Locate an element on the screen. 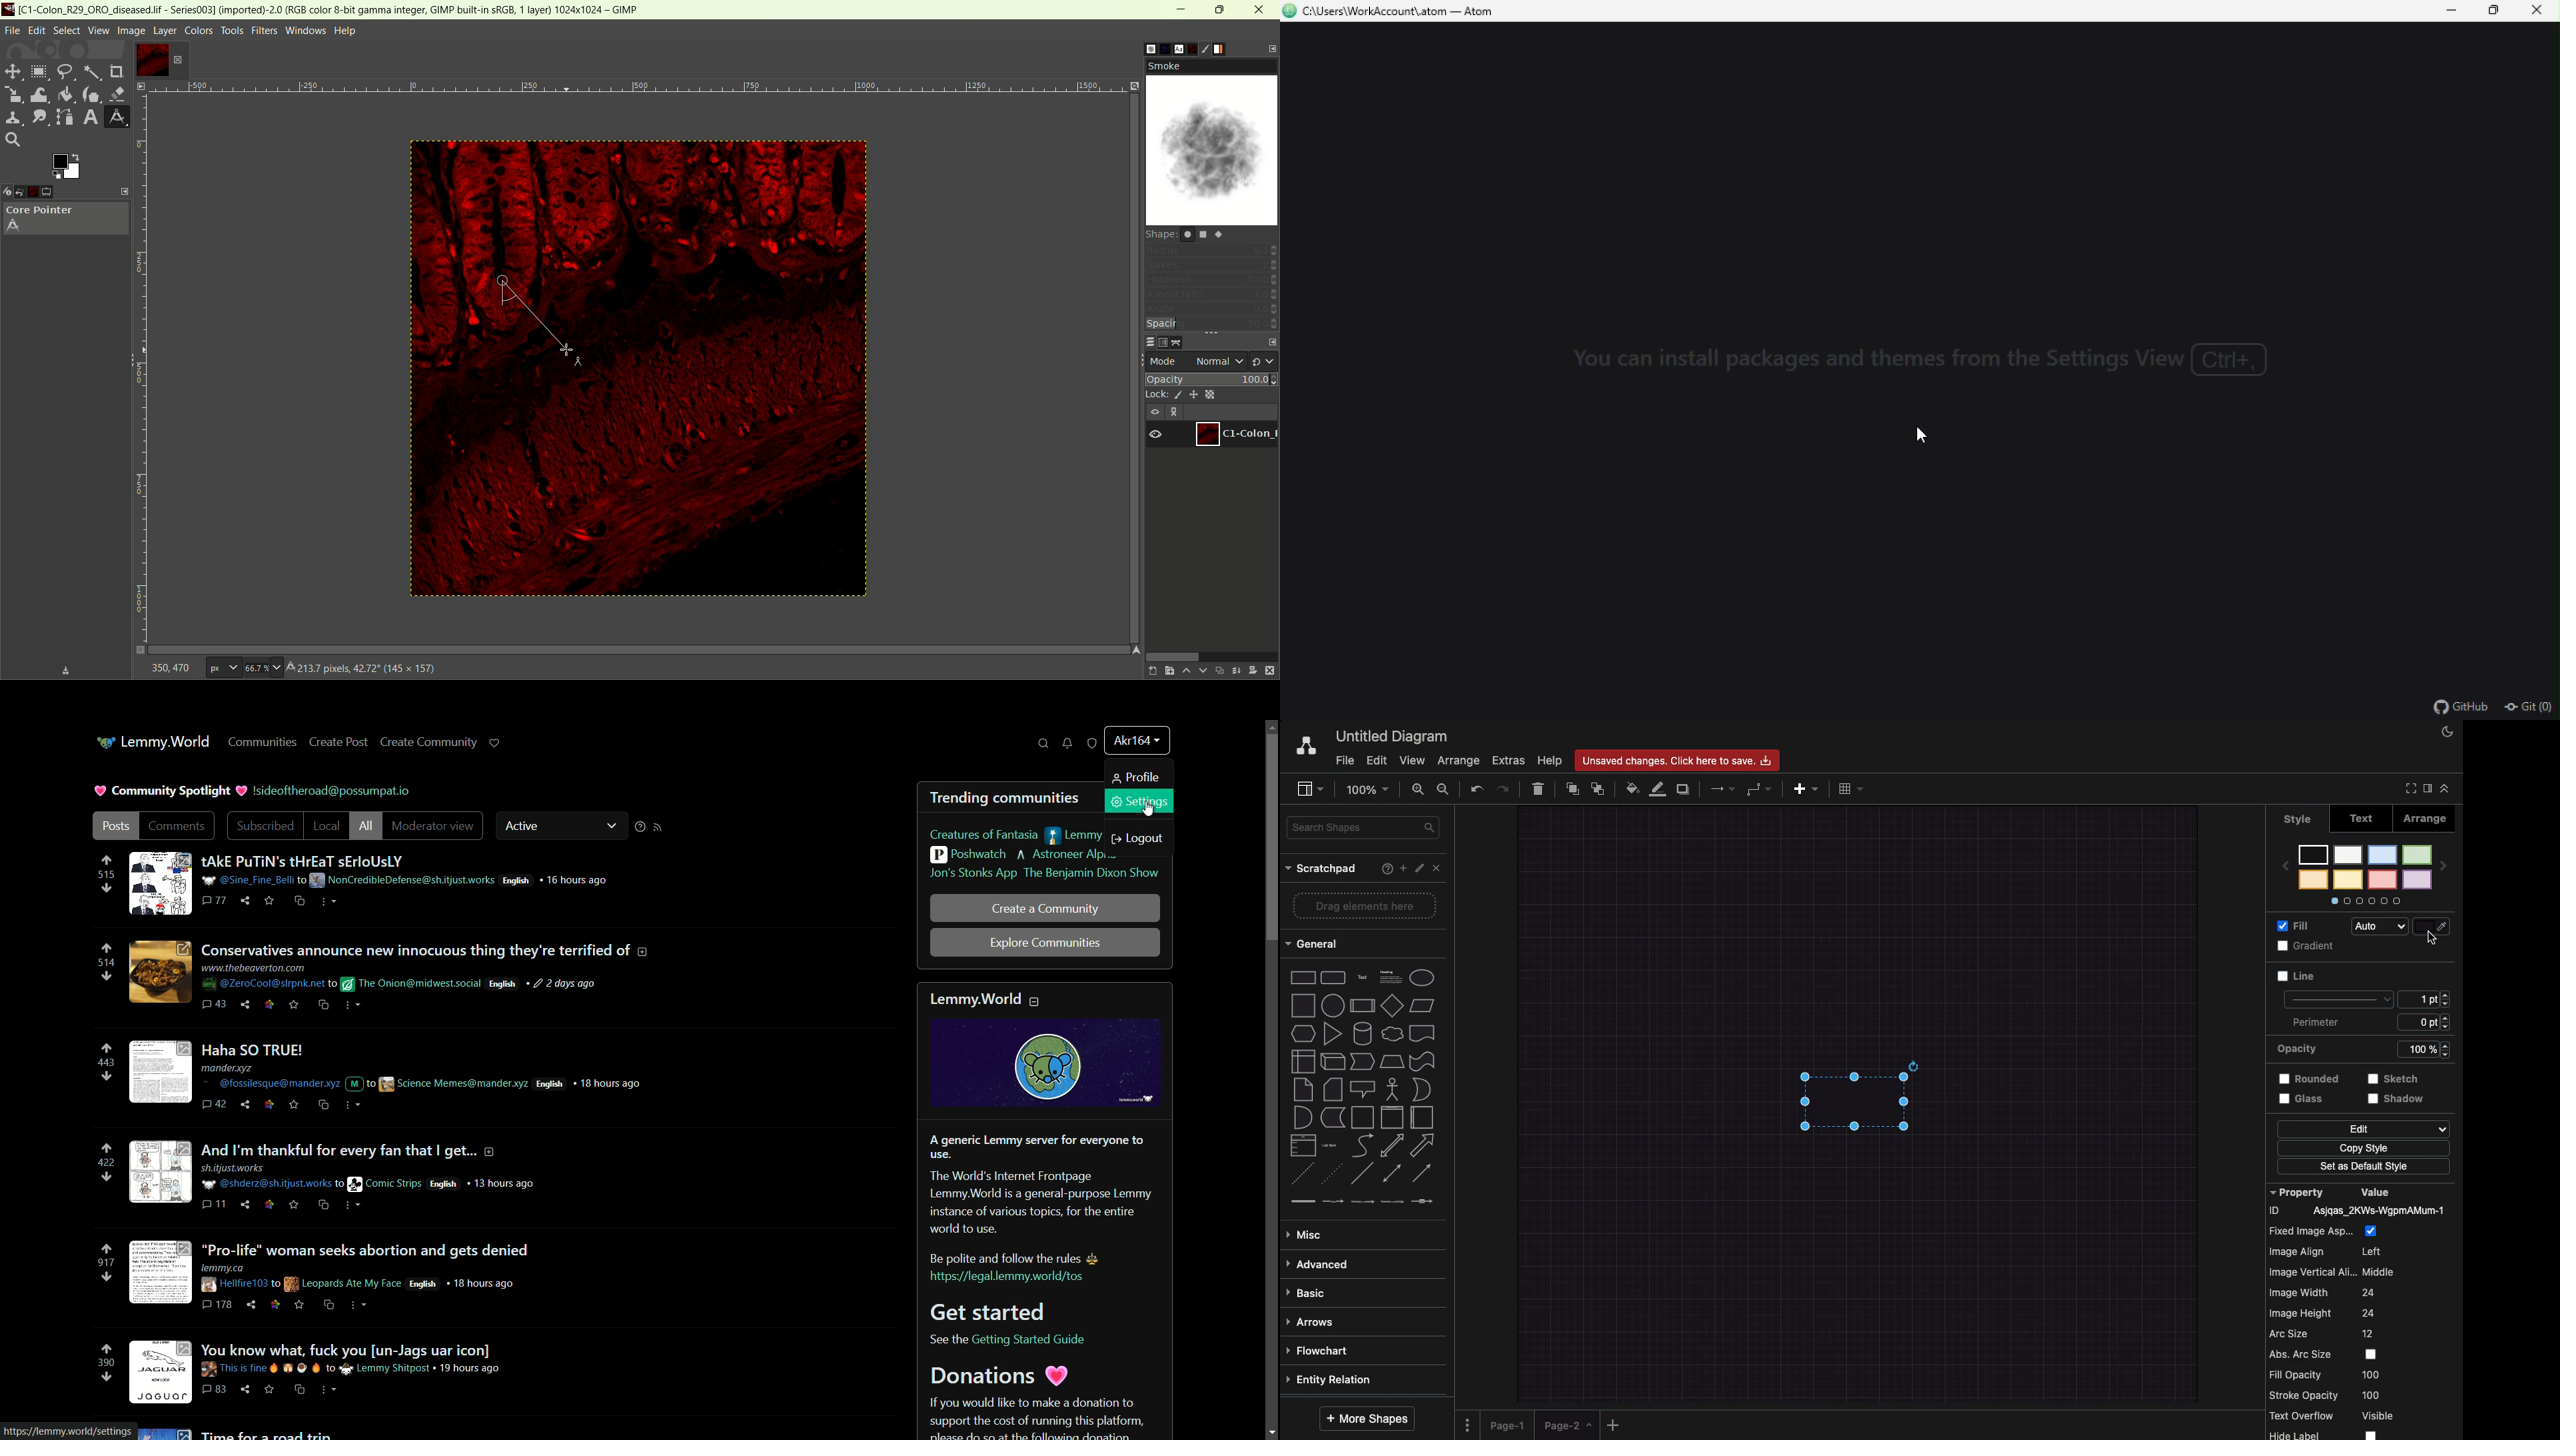  Click-Drag t create a line is located at coordinates (354, 669).